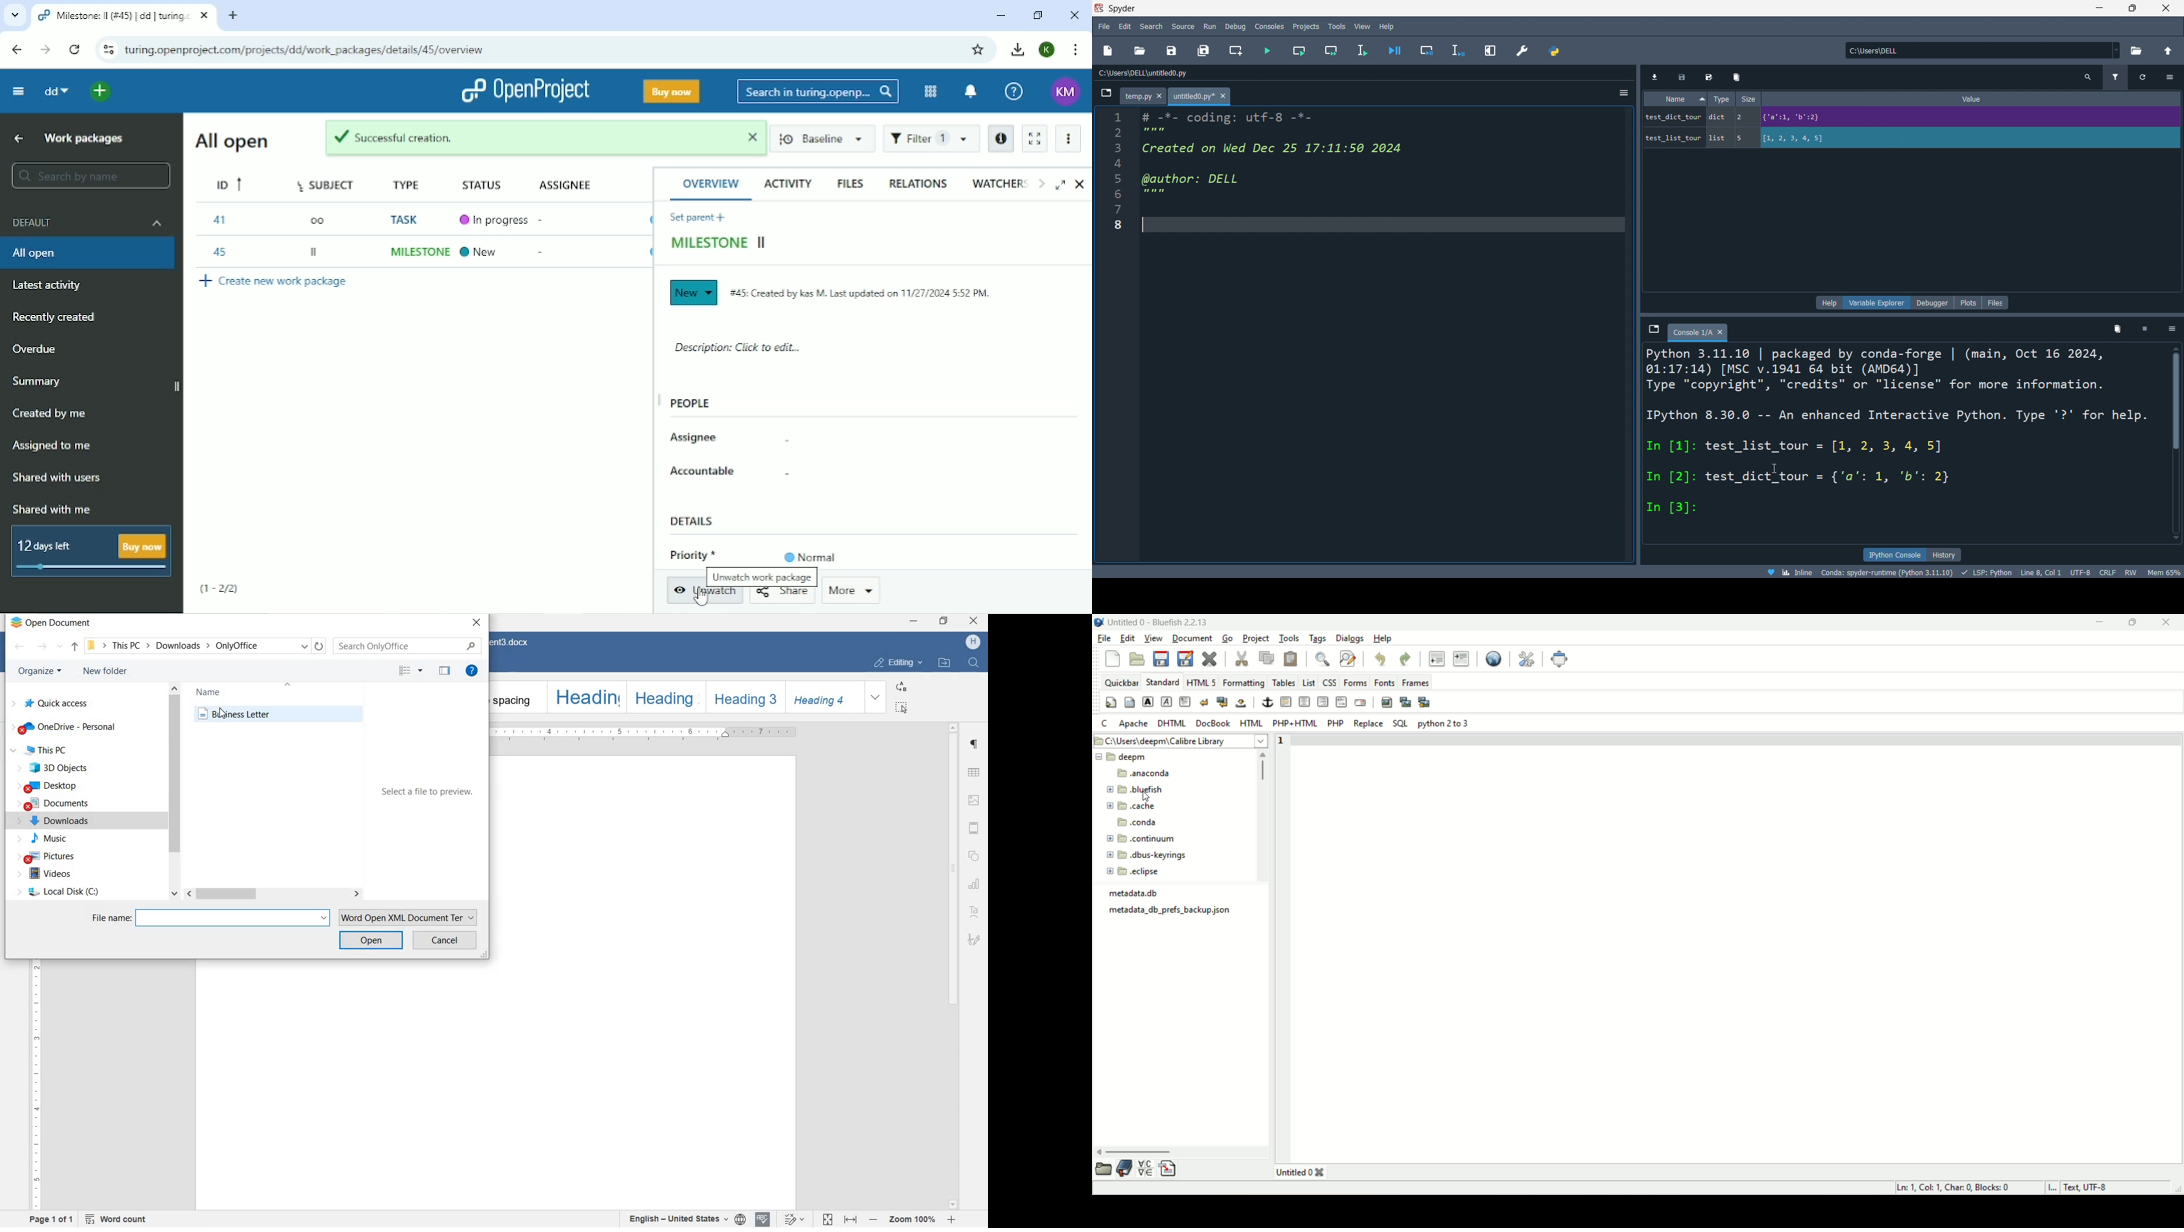  I want to click on detail view, so click(443, 670).